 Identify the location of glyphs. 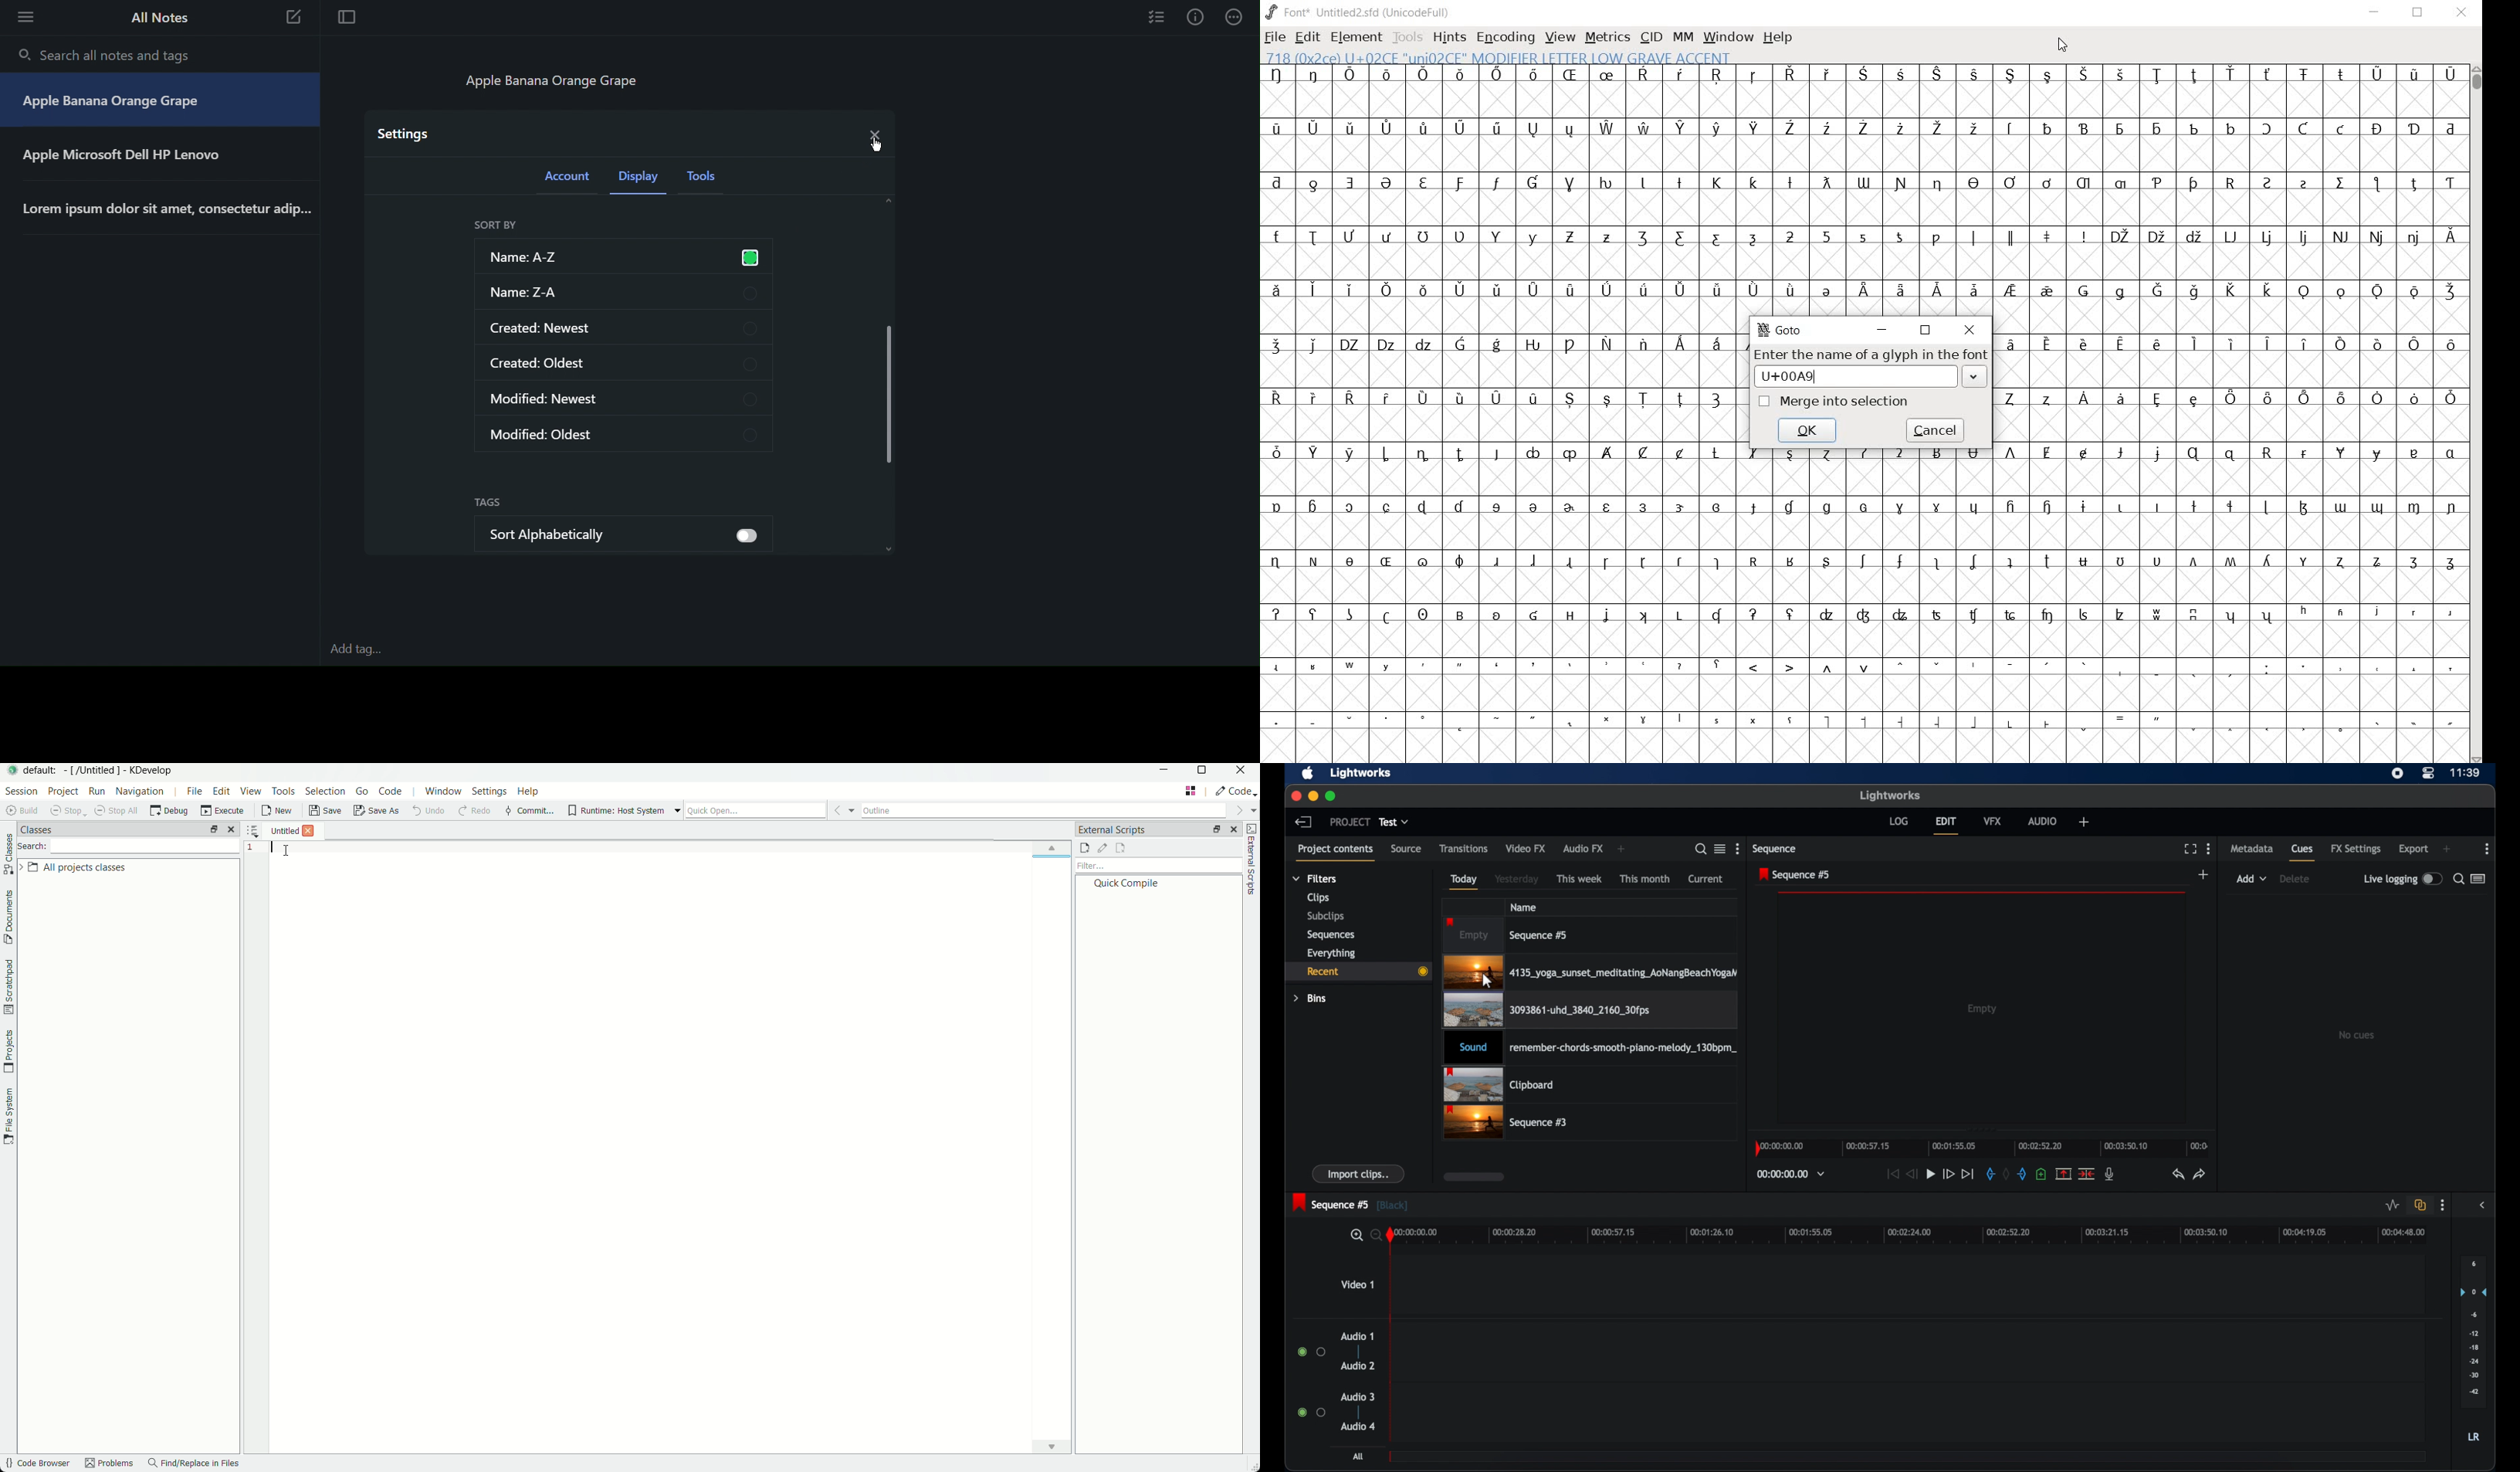
(1501, 414).